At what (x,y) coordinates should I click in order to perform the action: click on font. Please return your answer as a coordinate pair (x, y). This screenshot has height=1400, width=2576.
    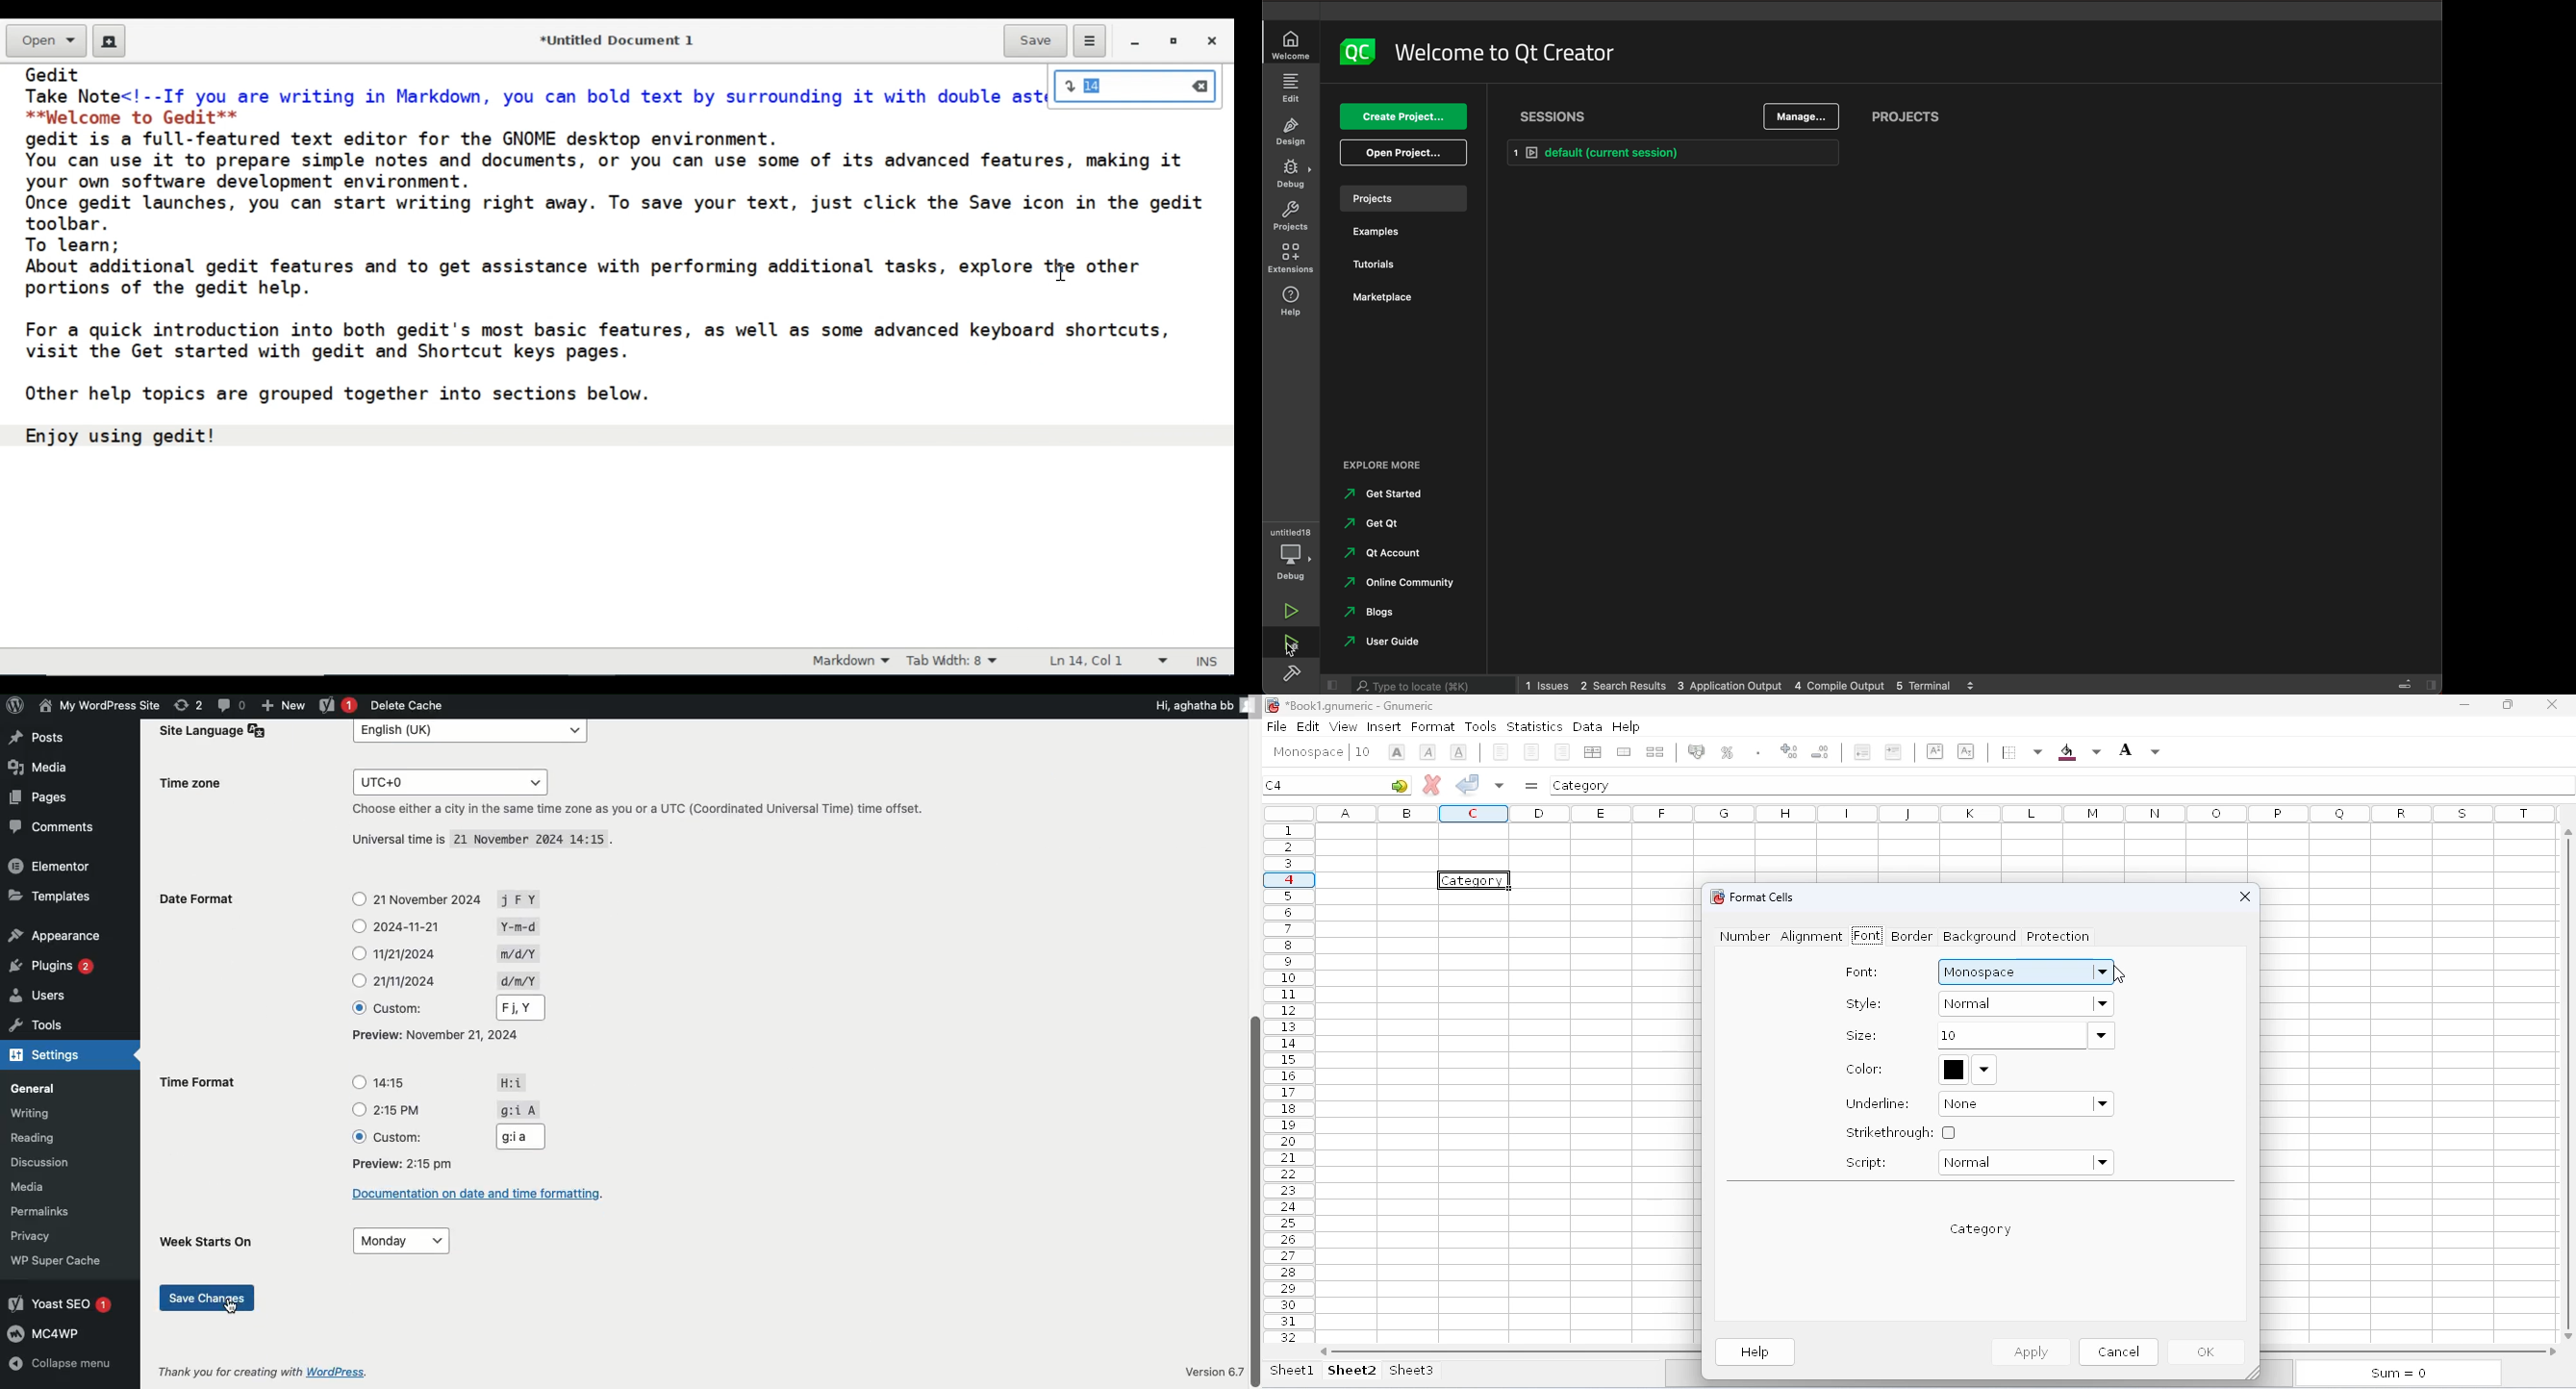
    Looking at the image, I should click on (1307, 752).